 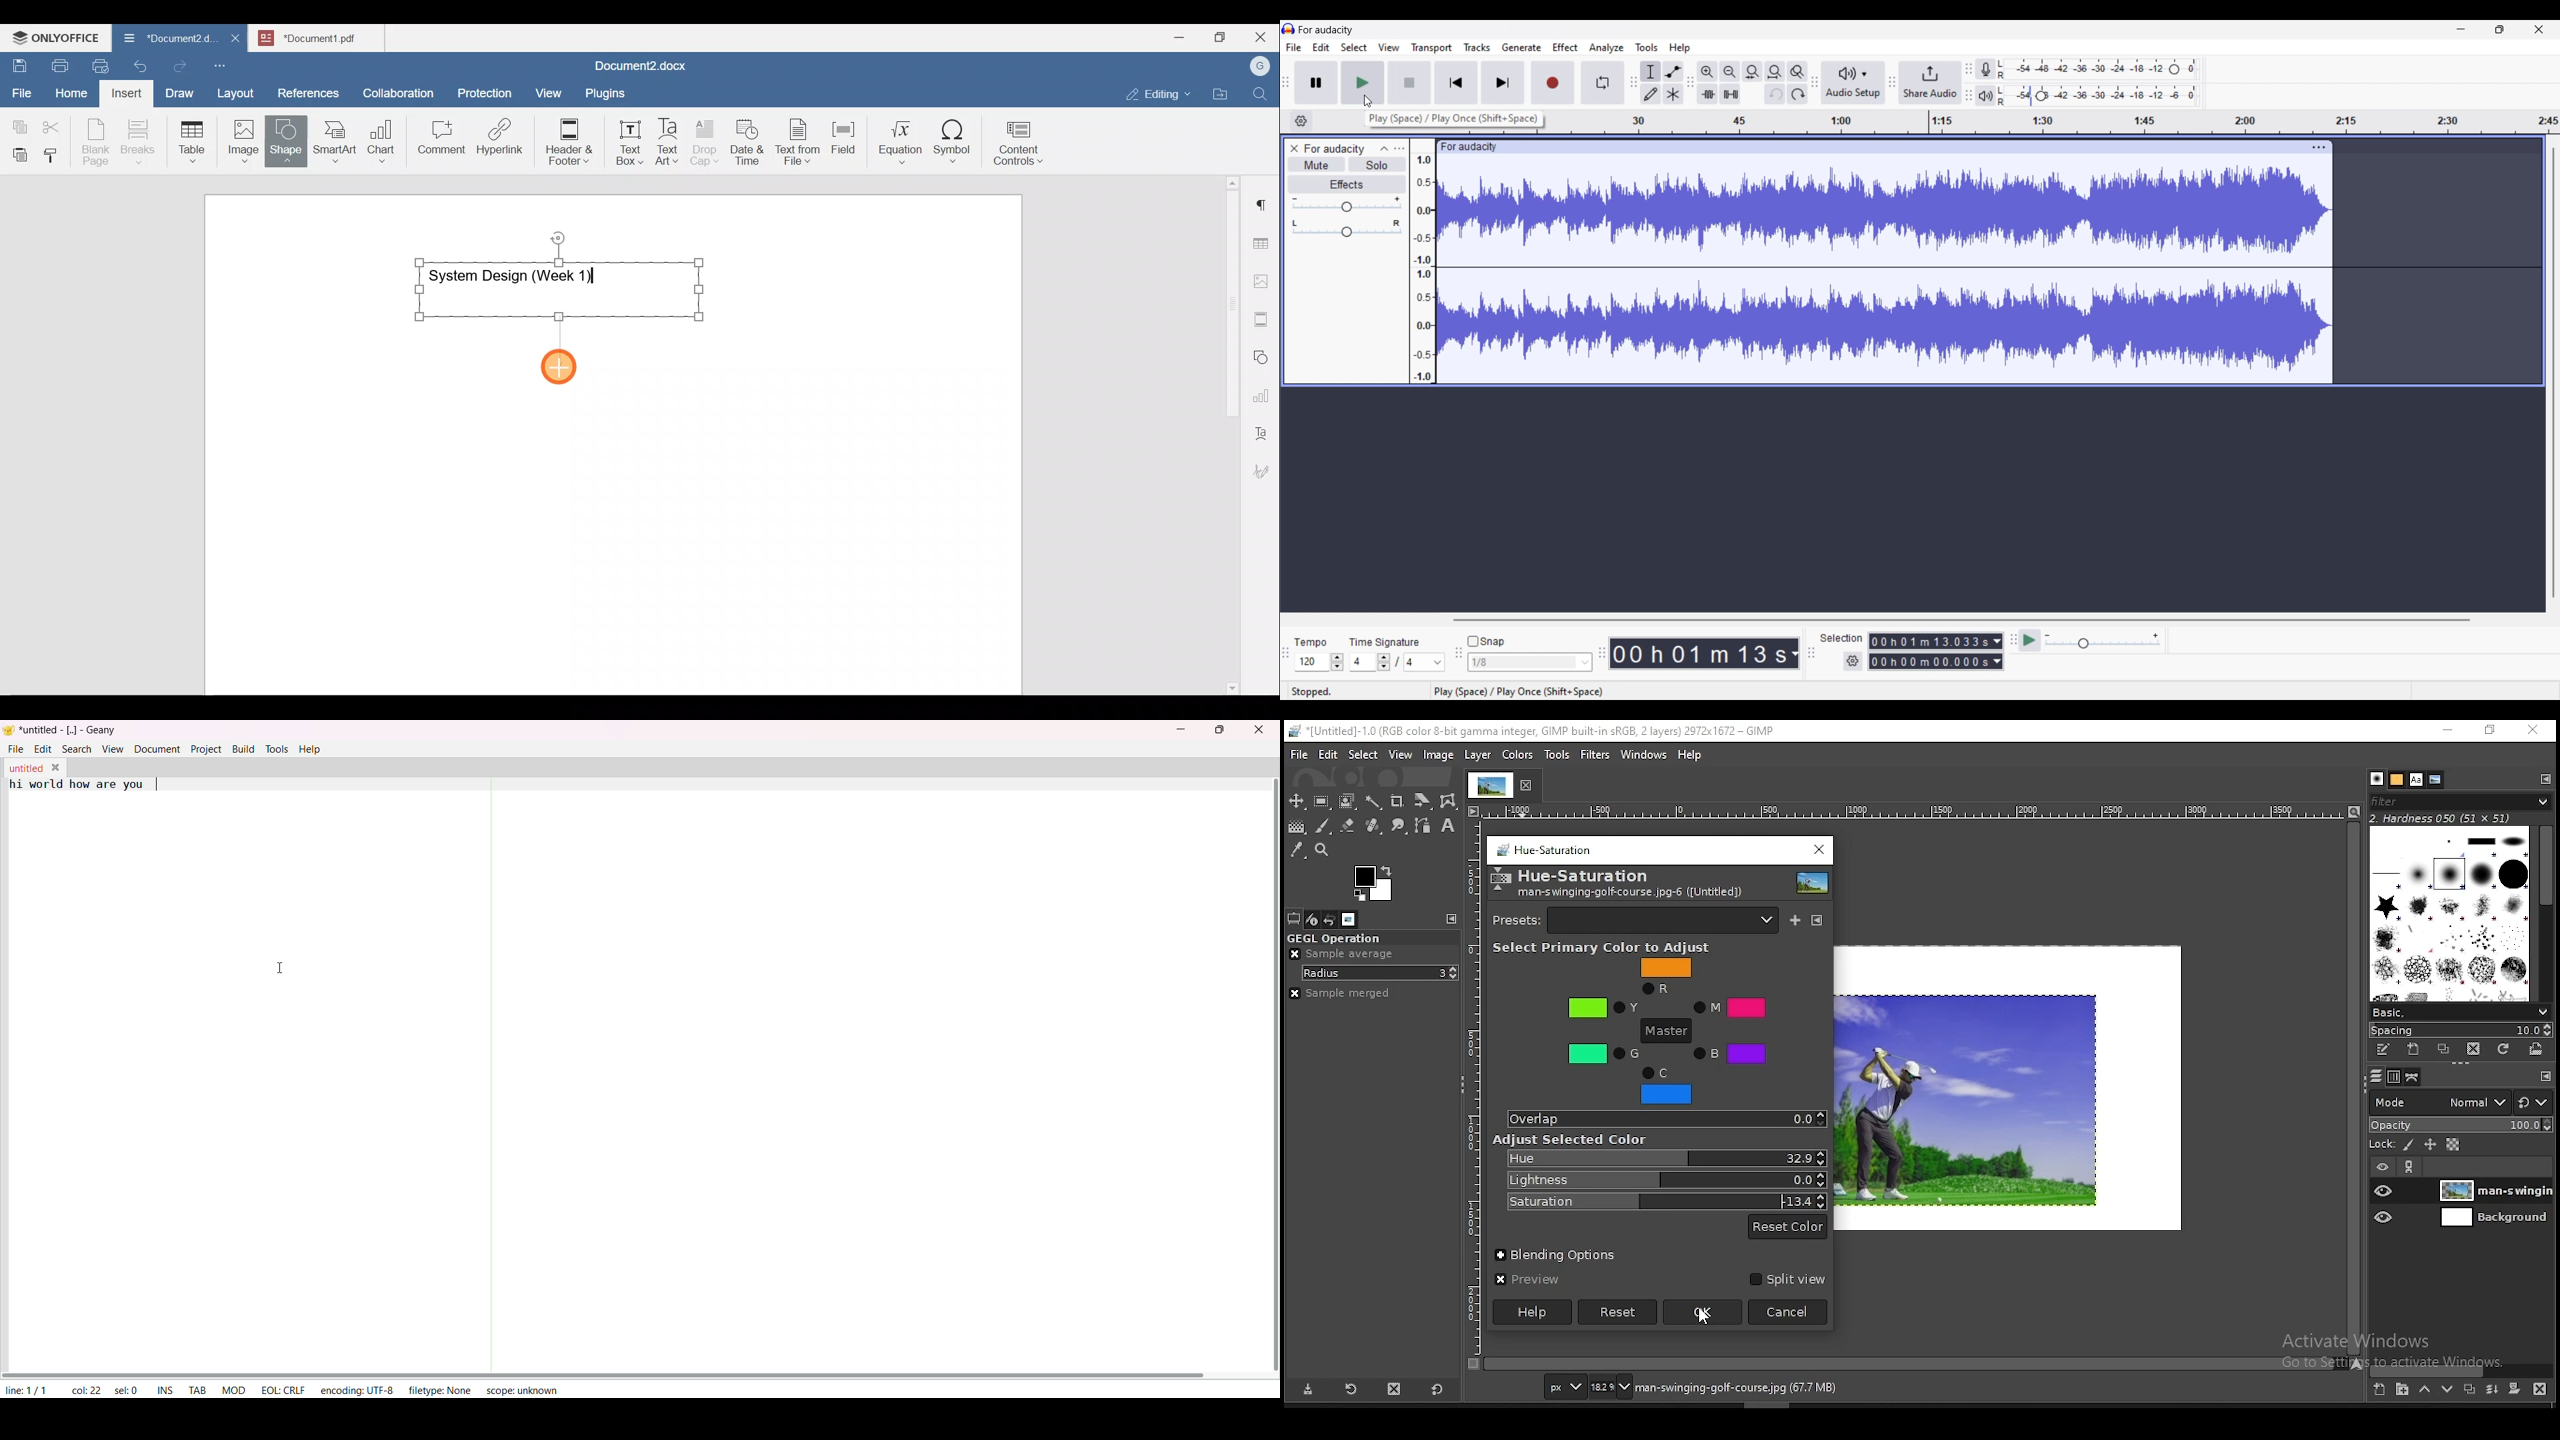 What do you see at coordinates (1456, 83) in the screenshot?
I see `Skip/Select to start` at bounding box center [1456, 83].